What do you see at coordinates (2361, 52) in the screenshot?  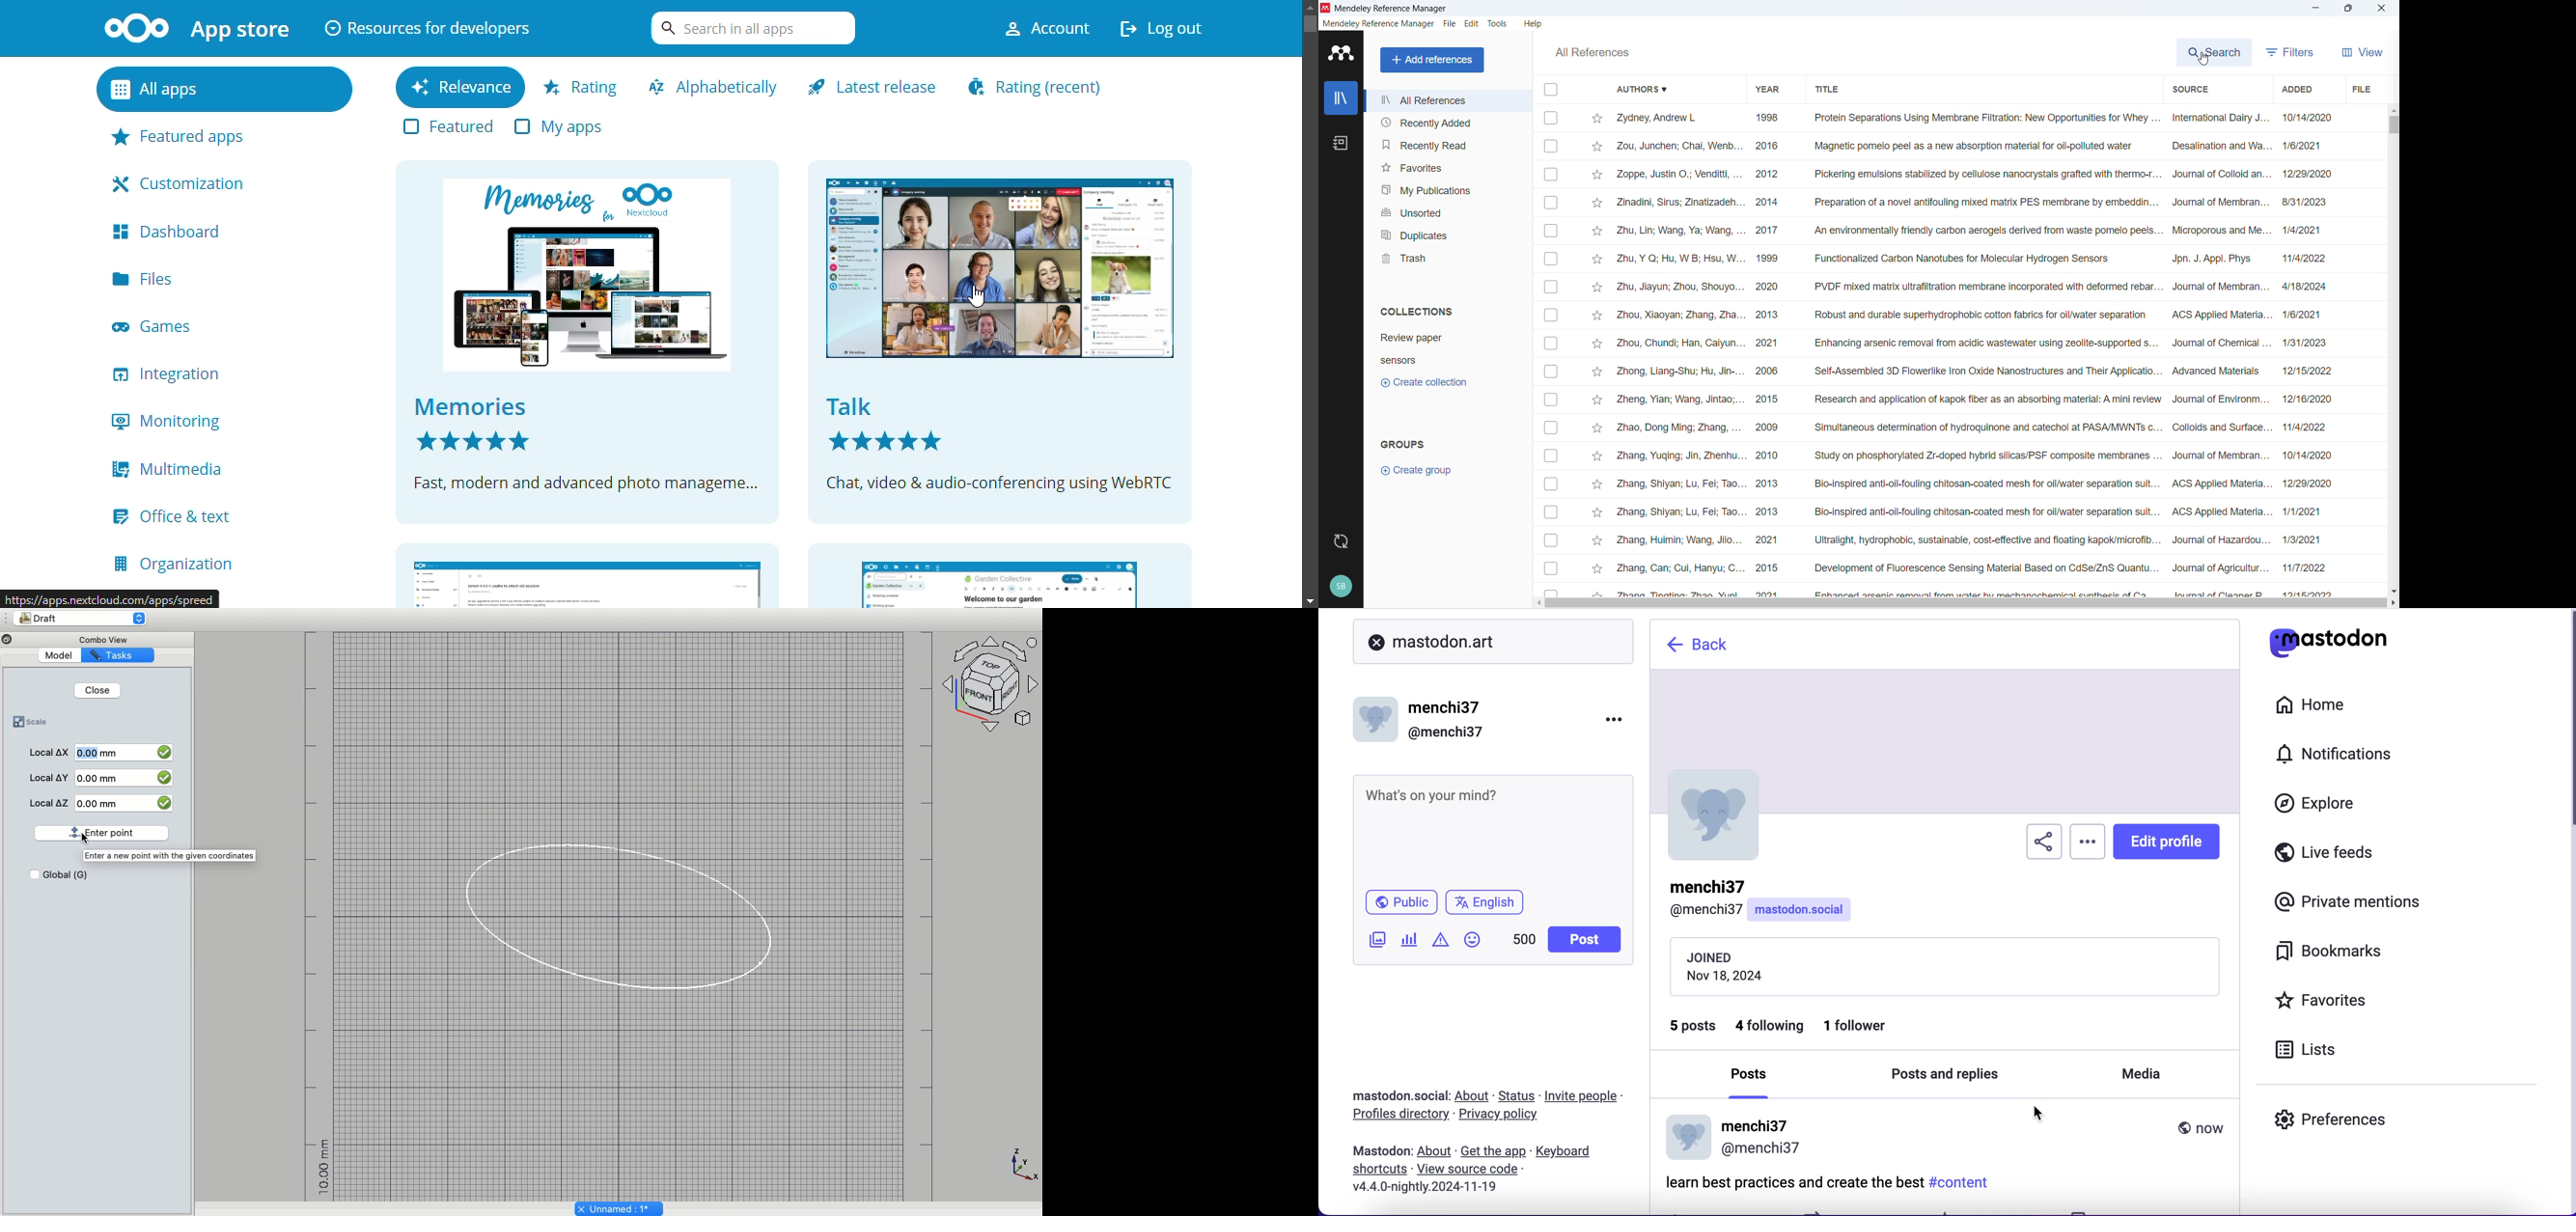 I see `view` at bounding box center [2361, 52].